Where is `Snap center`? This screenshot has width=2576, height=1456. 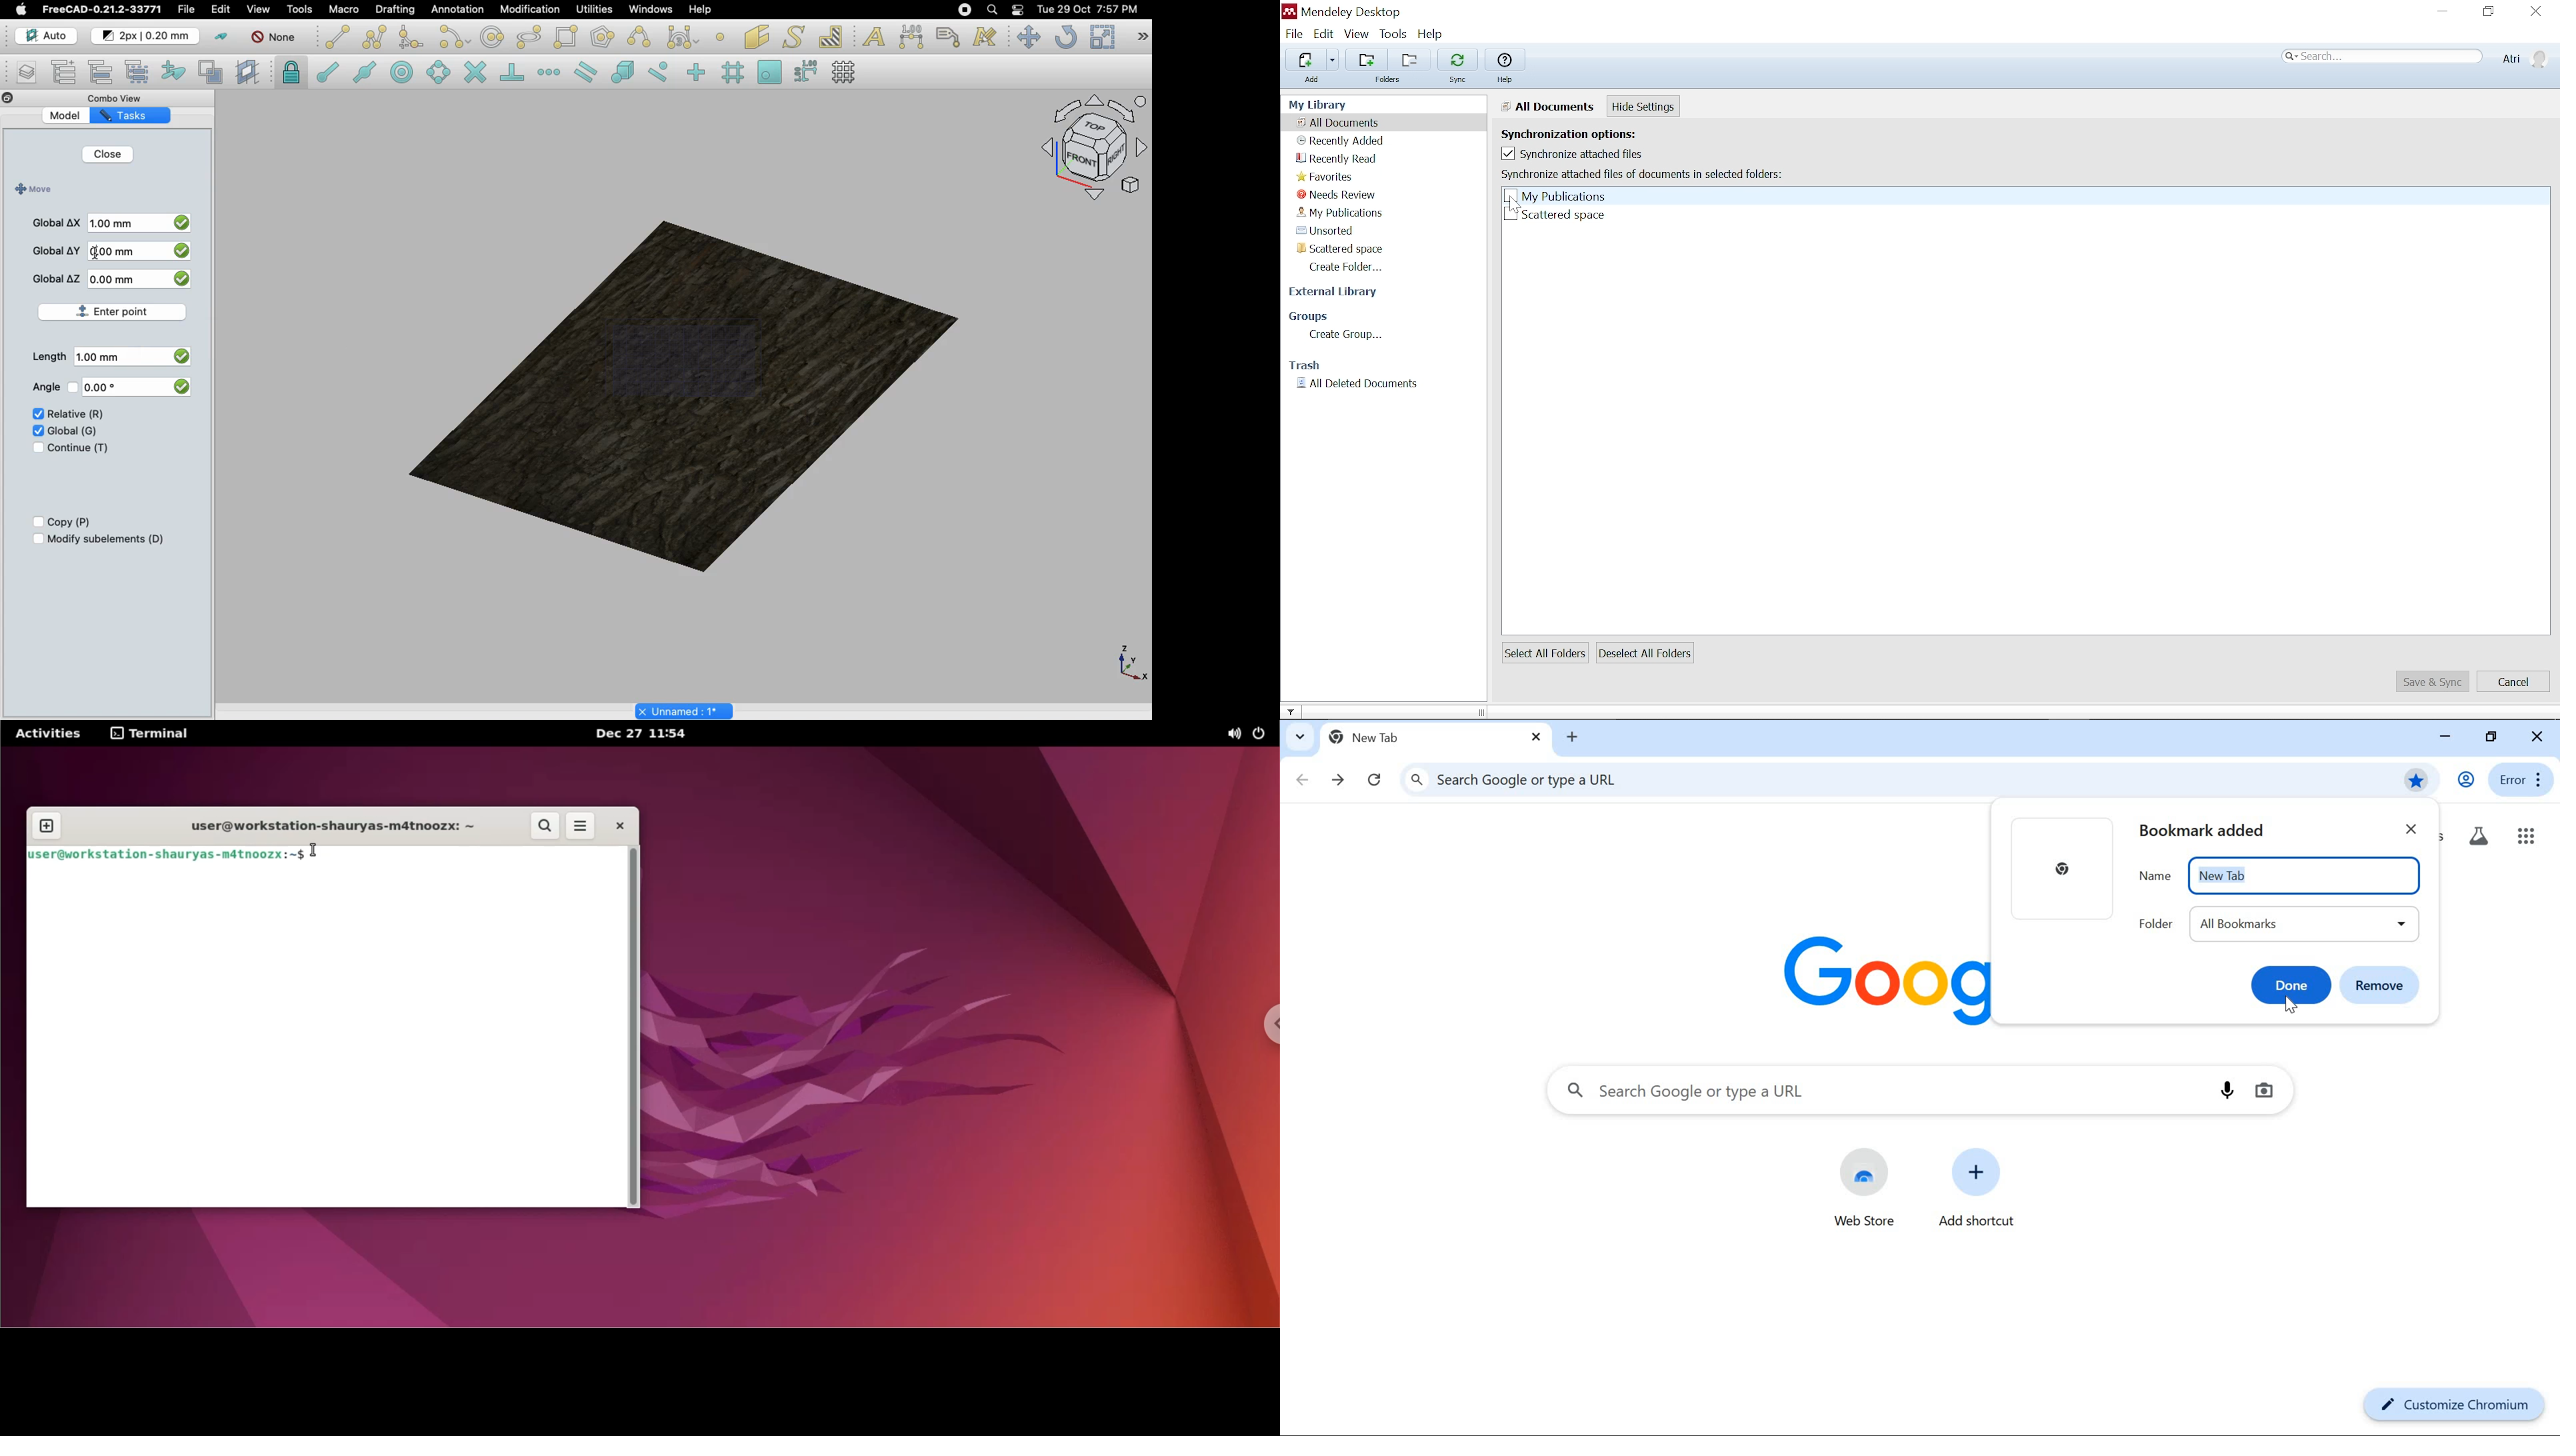 Snap center is located at coordinates (406, 71).